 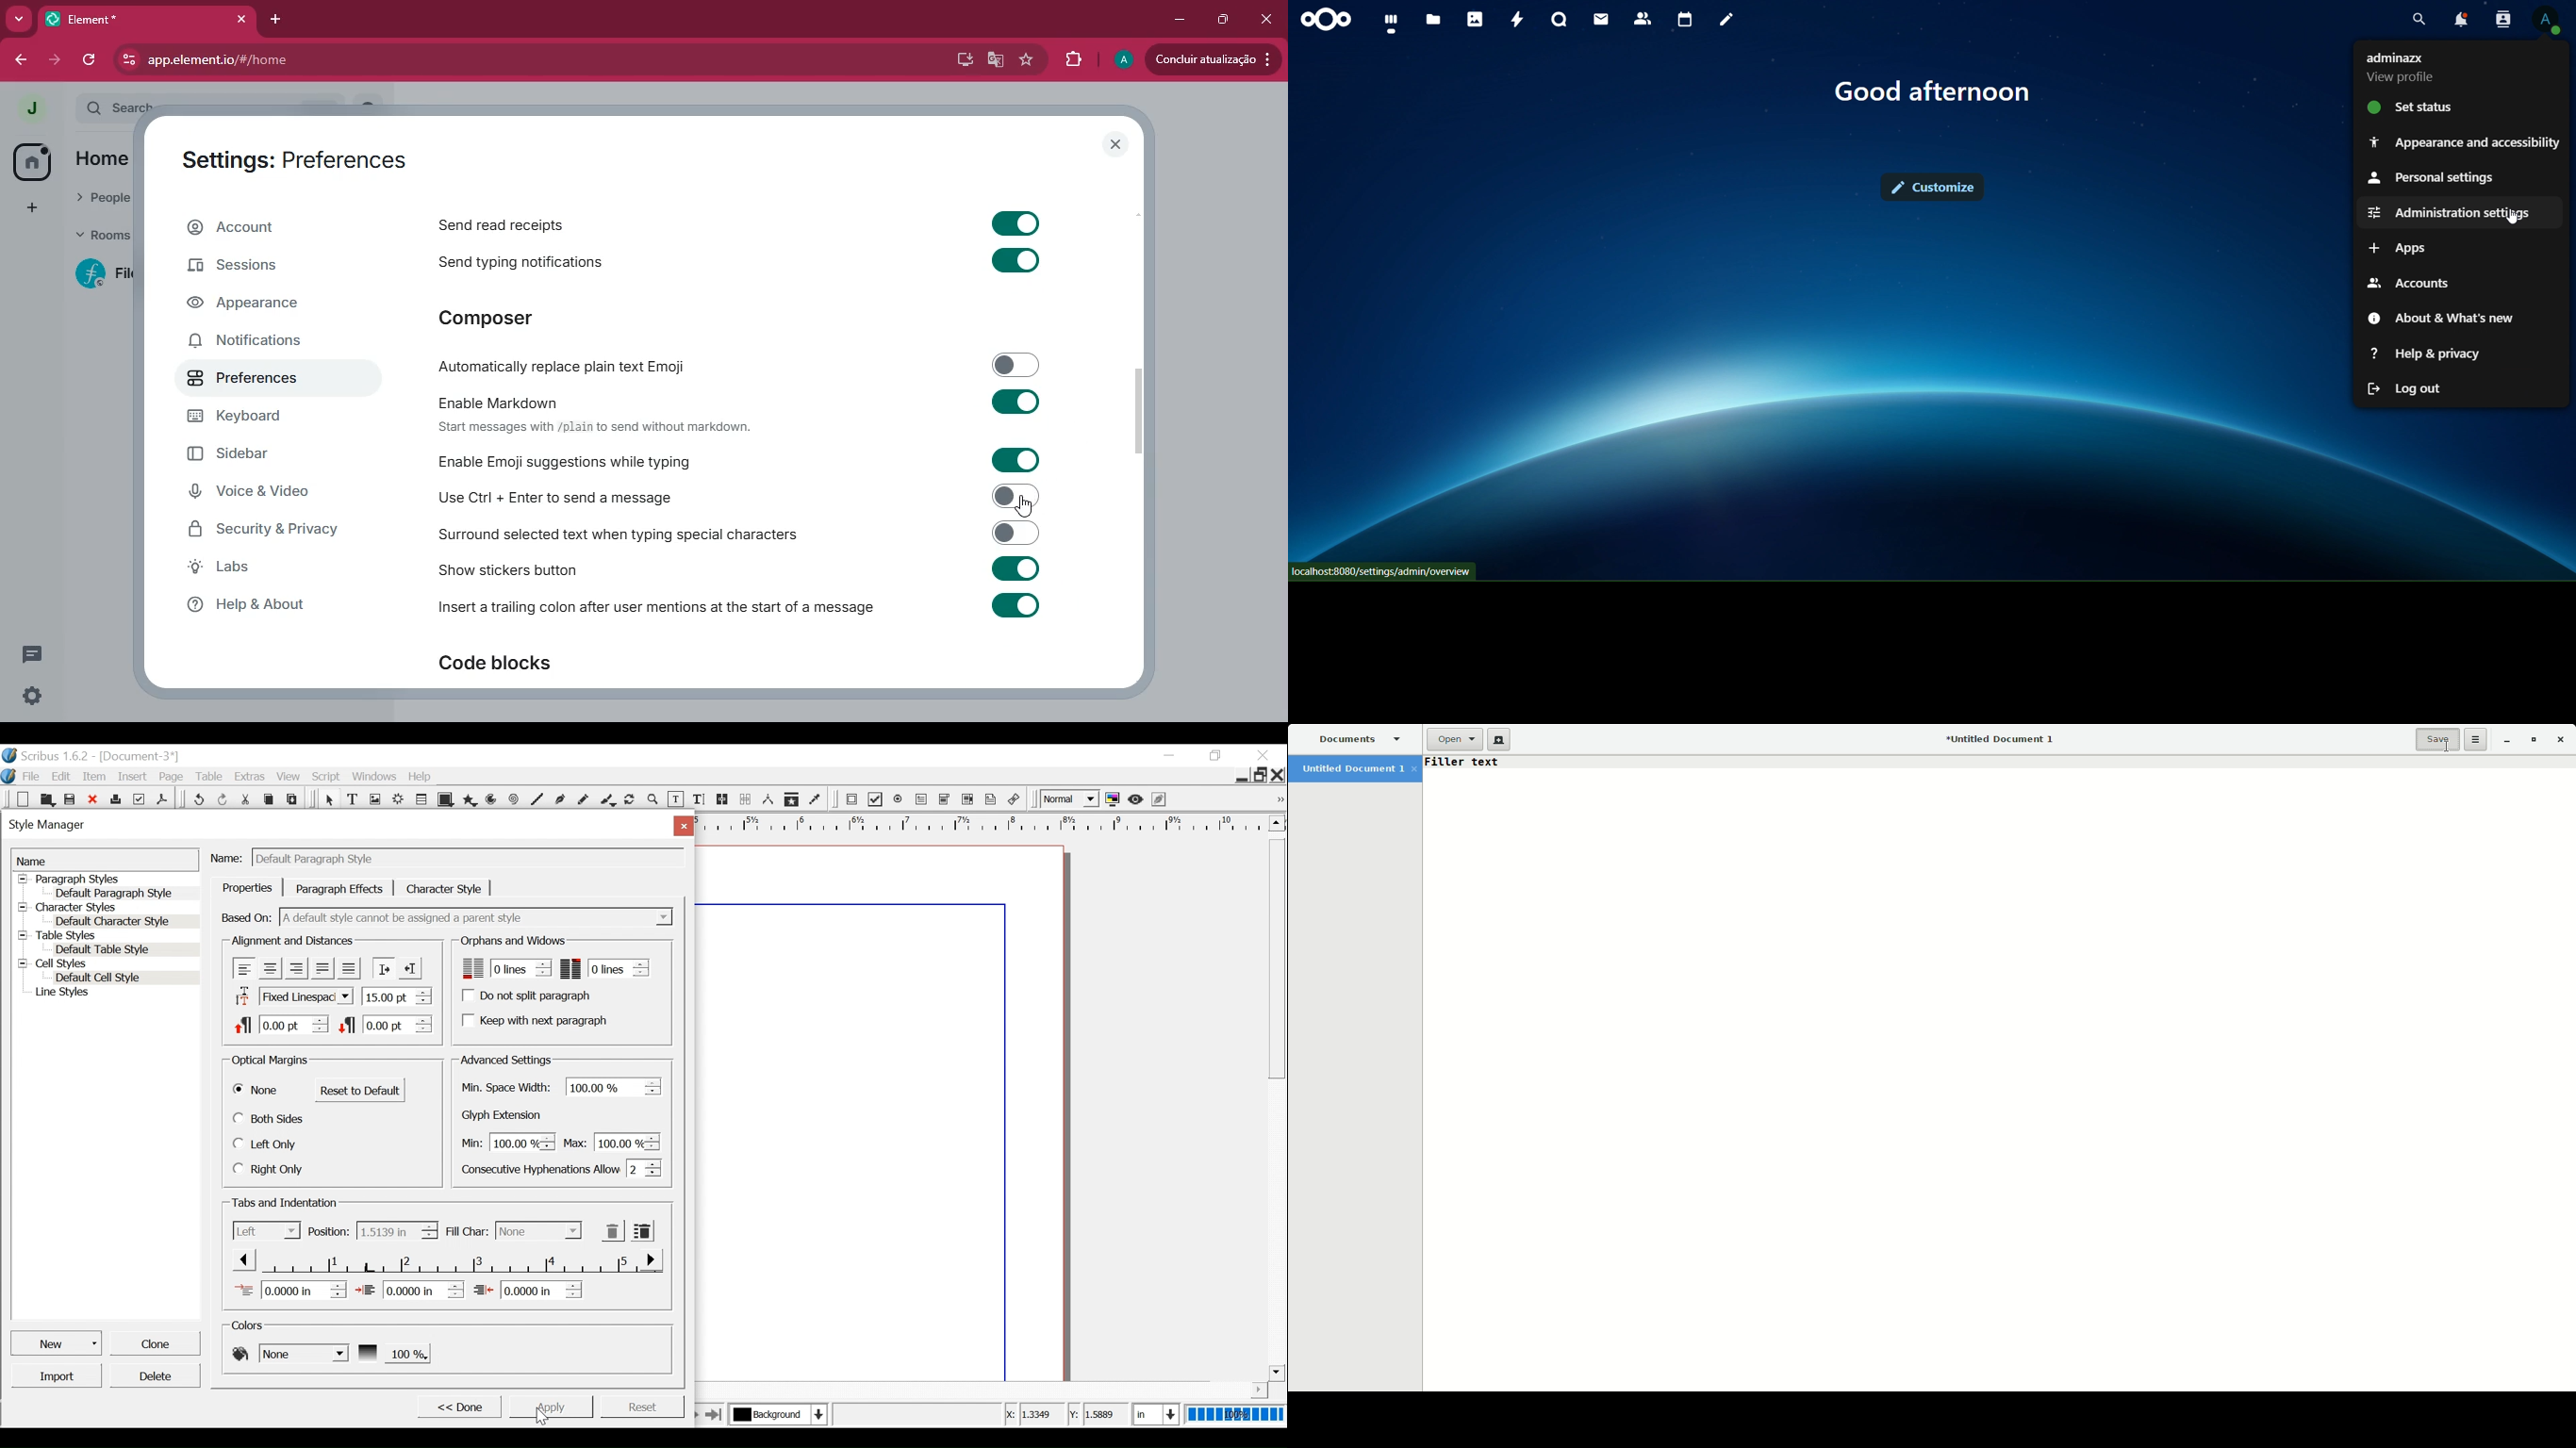 I want to click on close, so click(x=1115, y=144).